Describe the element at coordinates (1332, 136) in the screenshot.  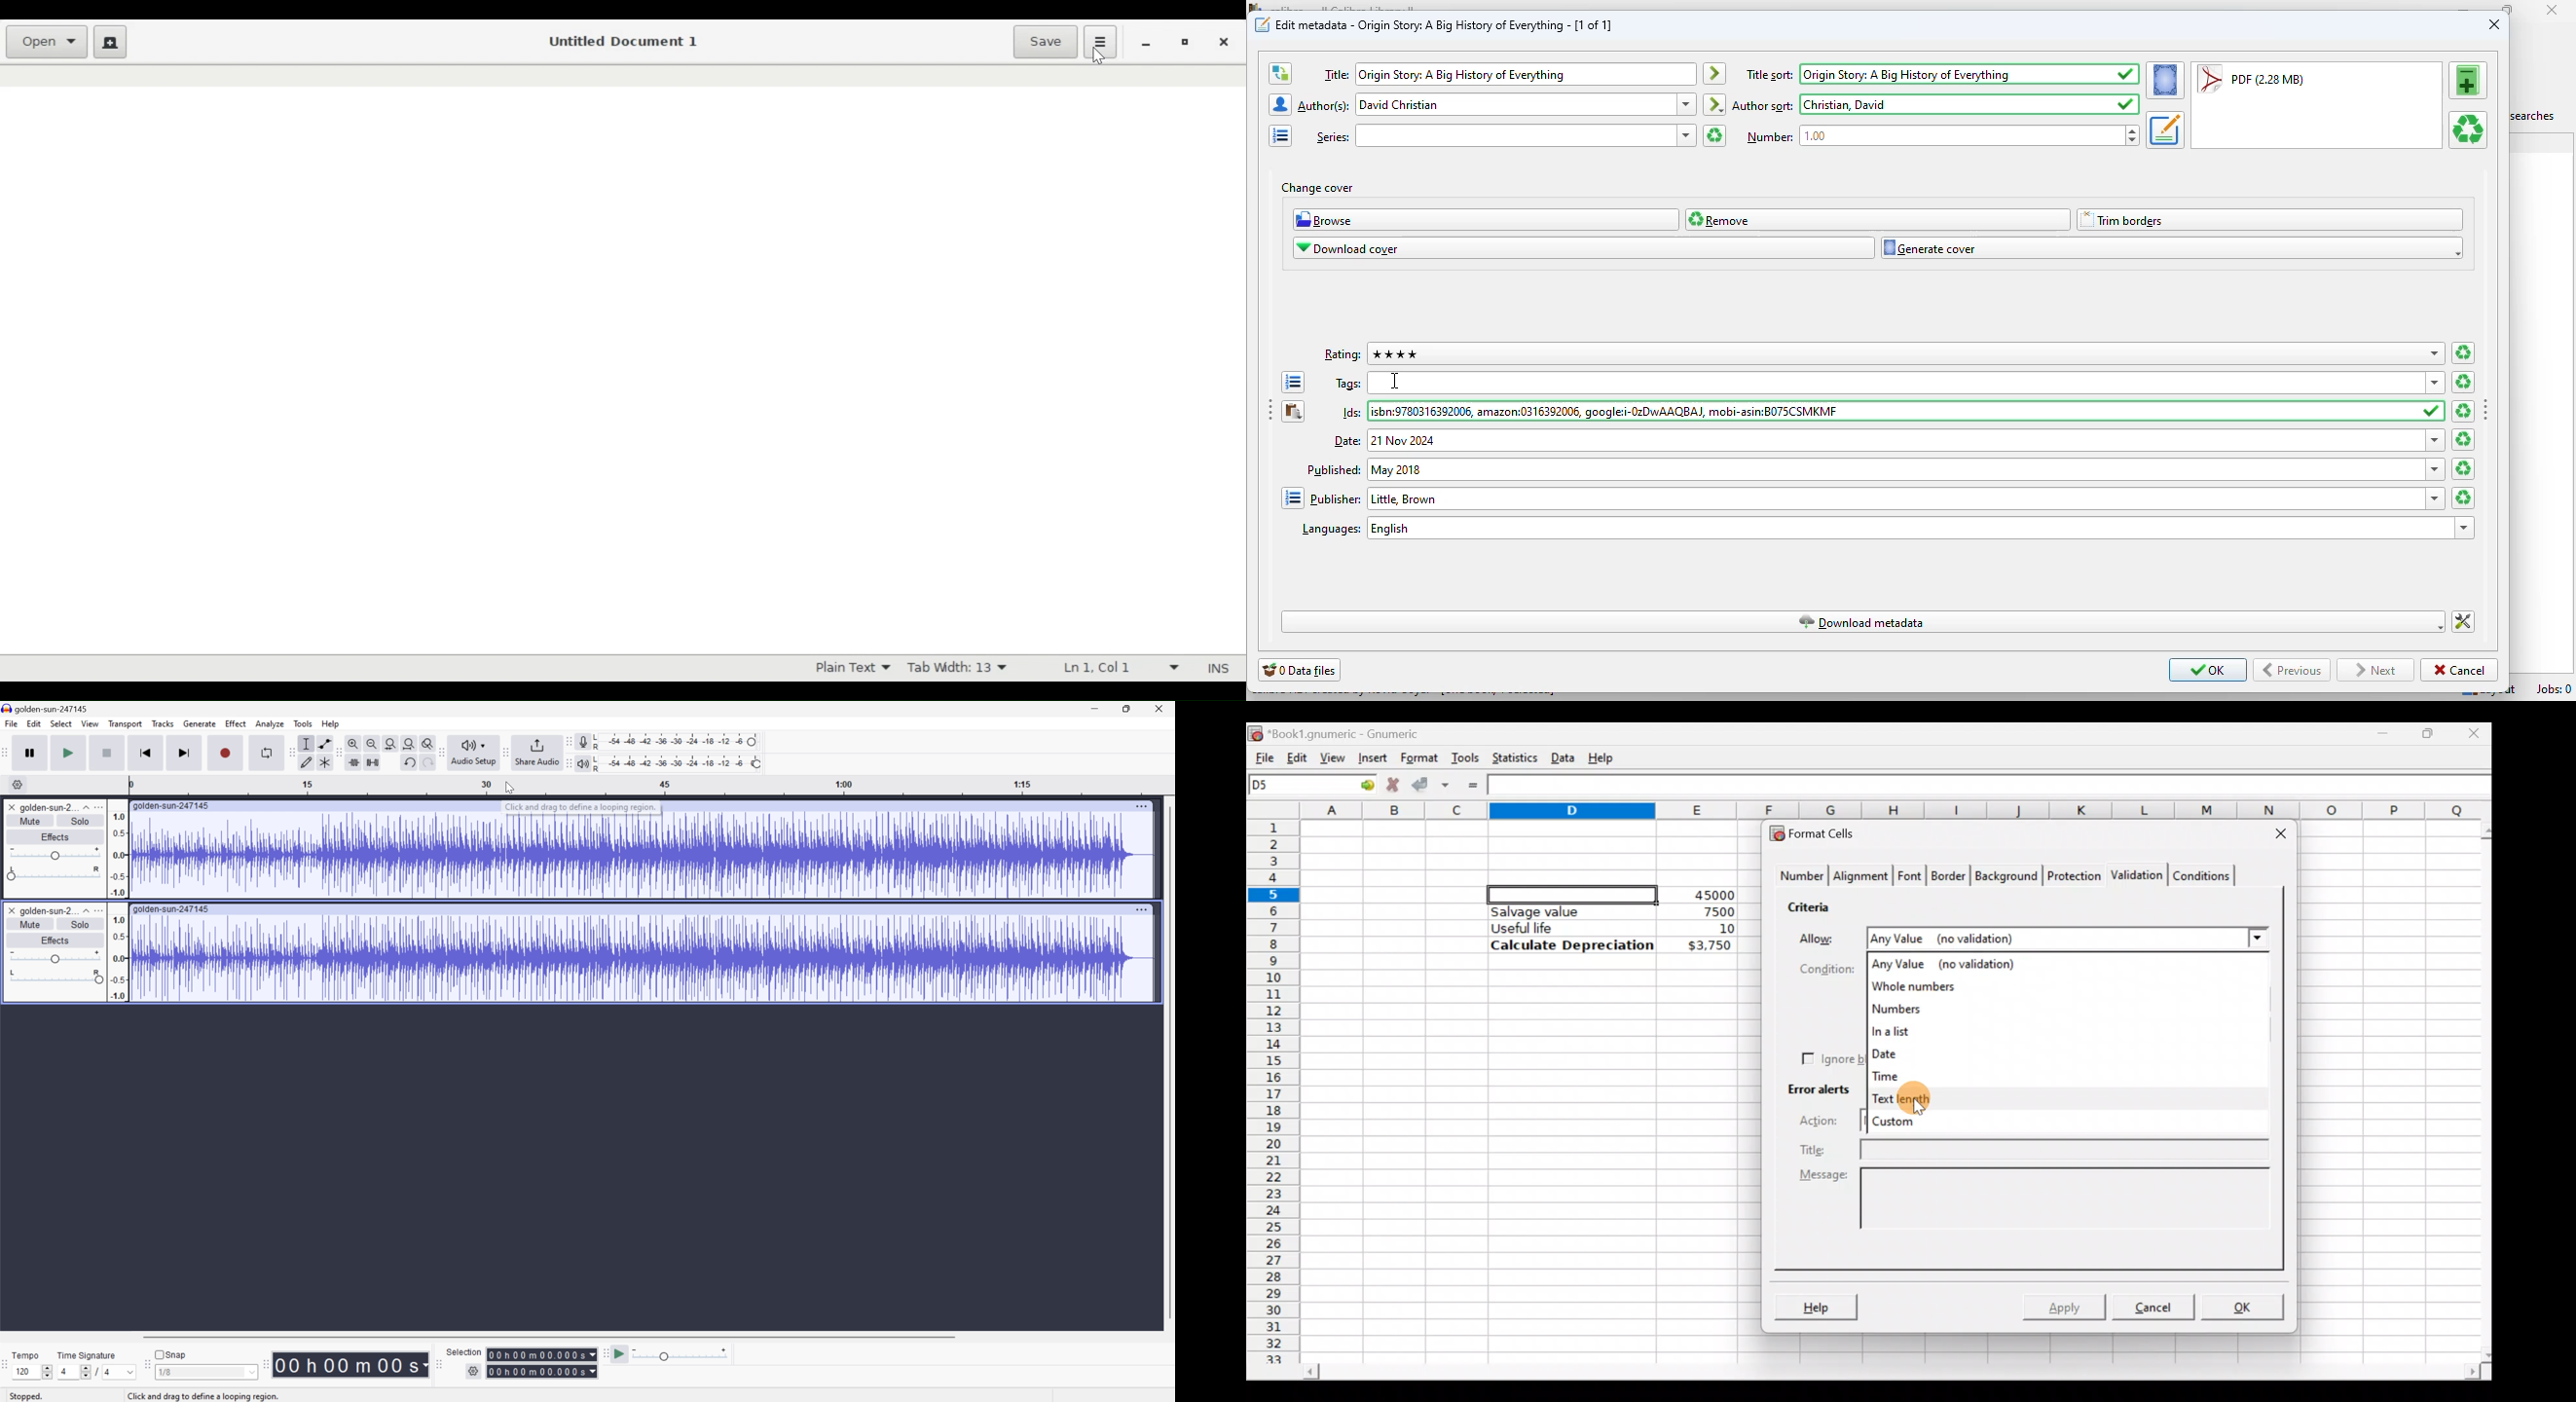
I see `text` at that location.